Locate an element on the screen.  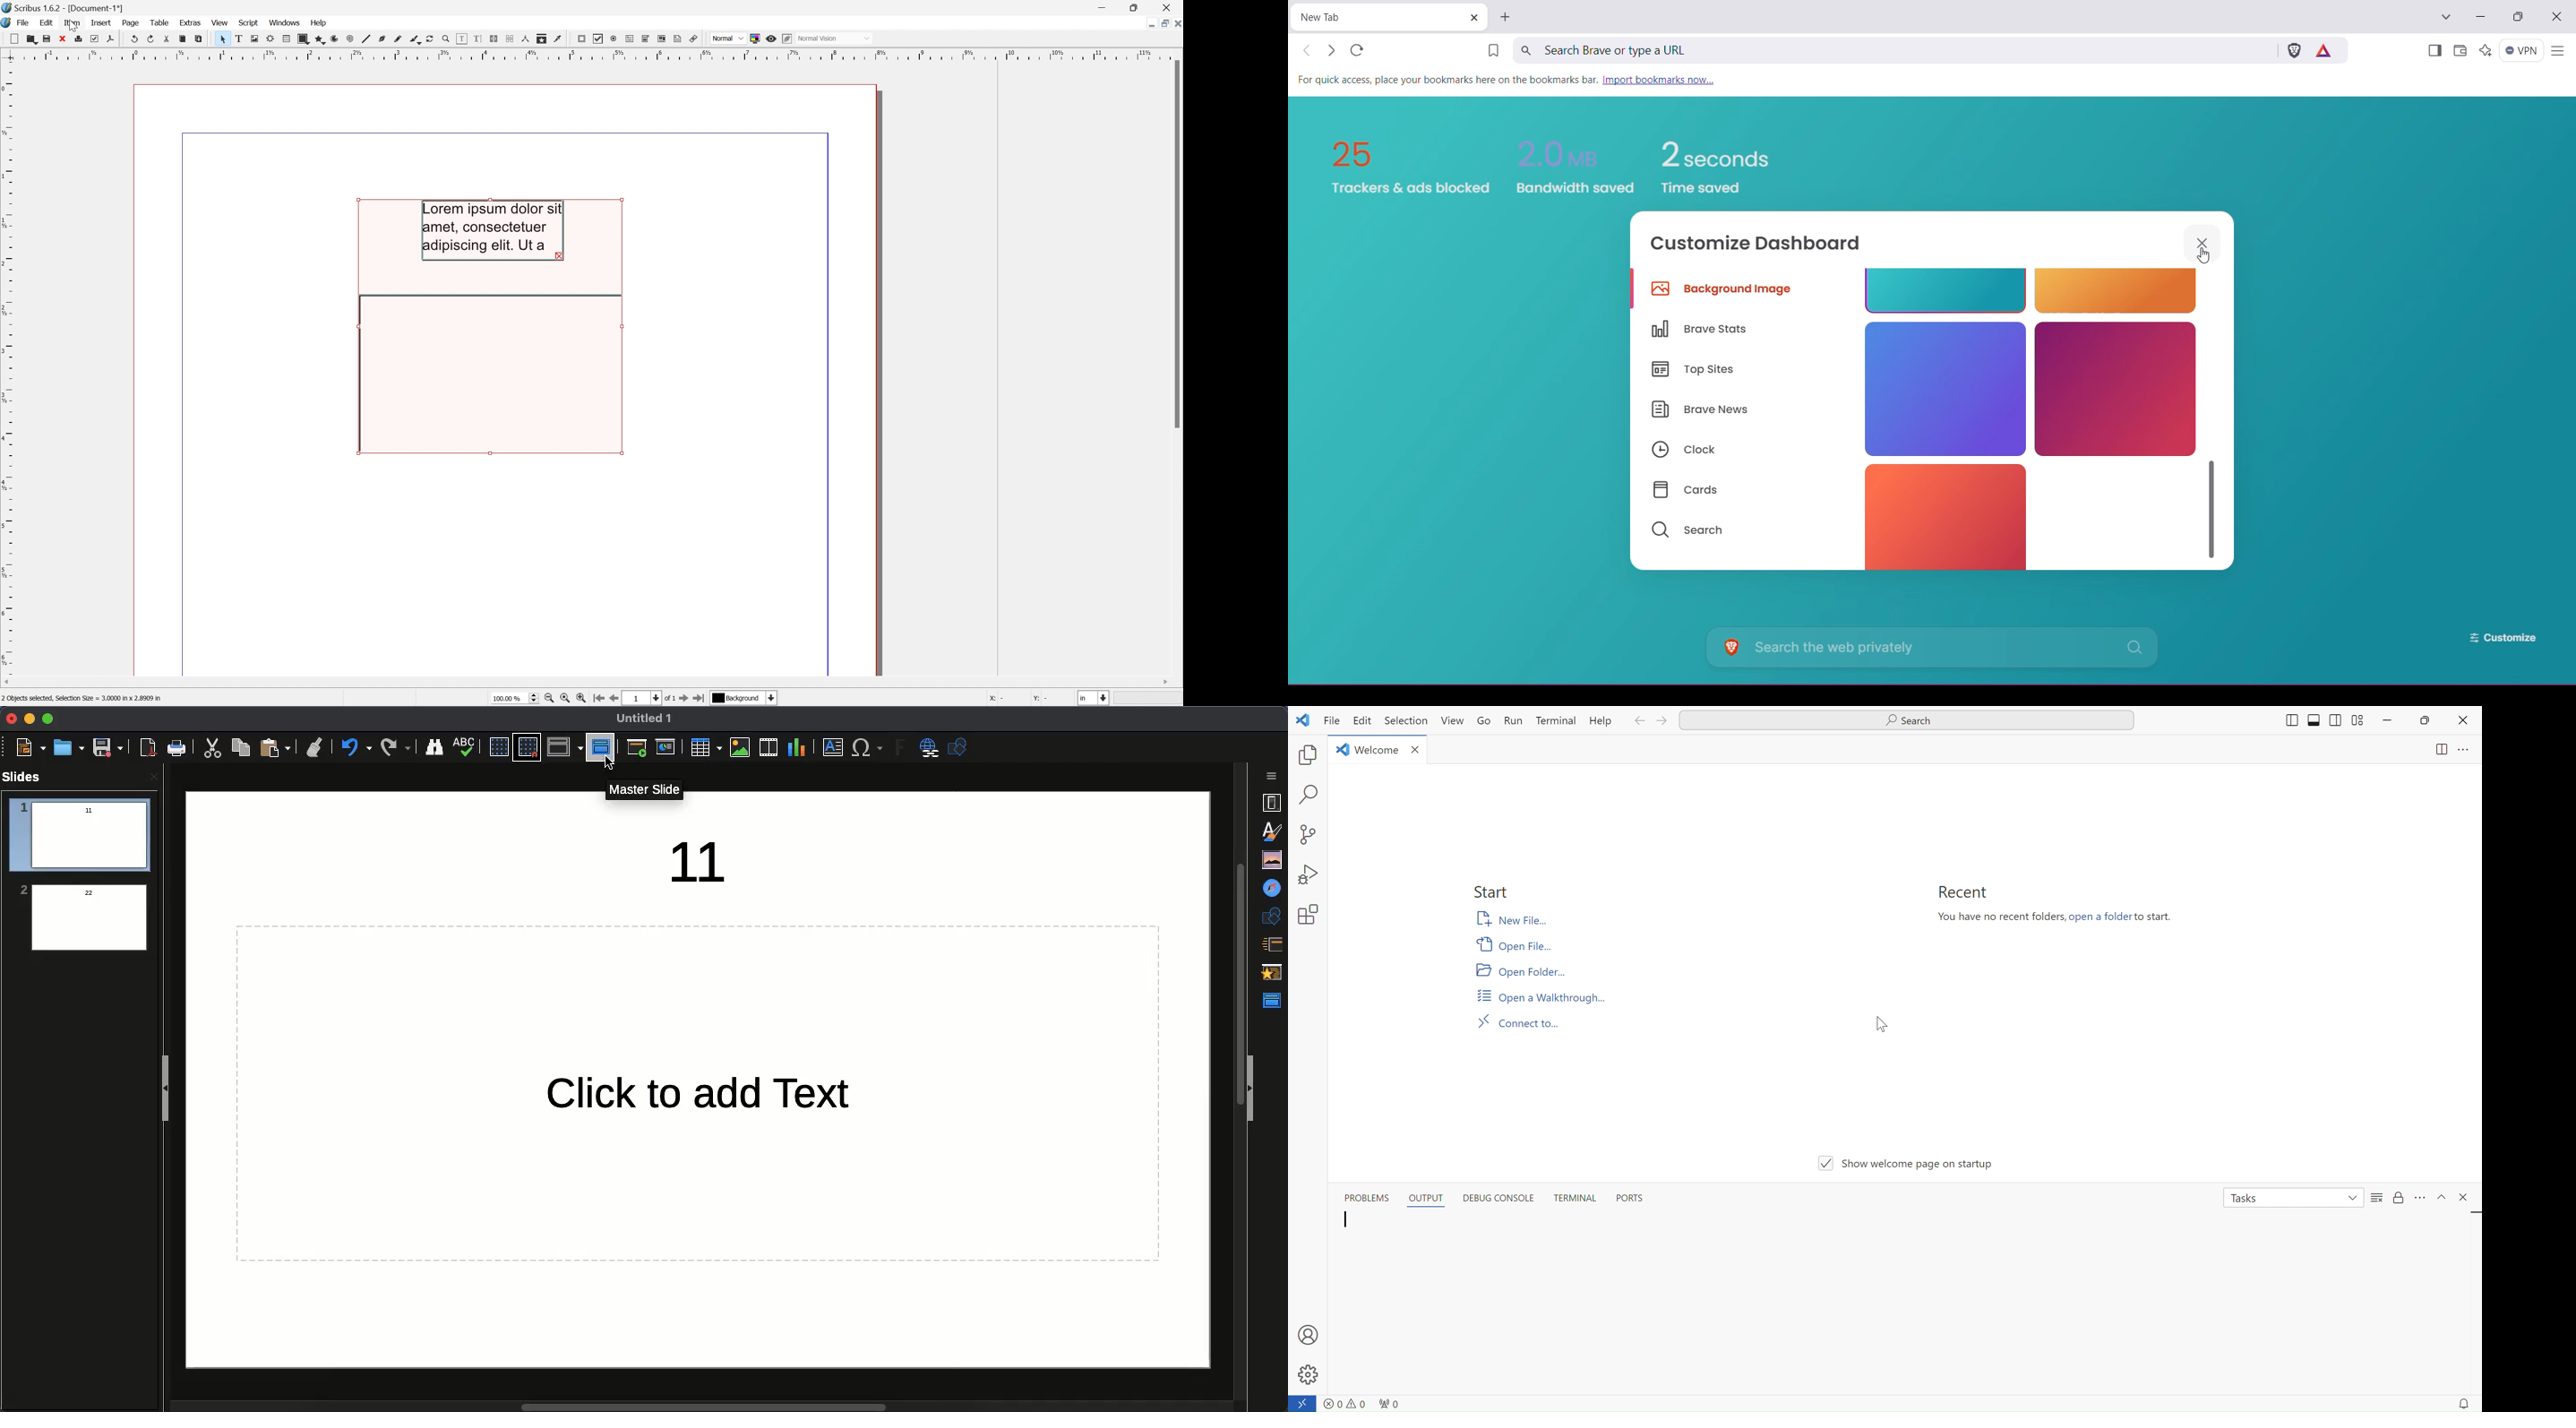
Restore Down is located at coordinates (1135, 6).